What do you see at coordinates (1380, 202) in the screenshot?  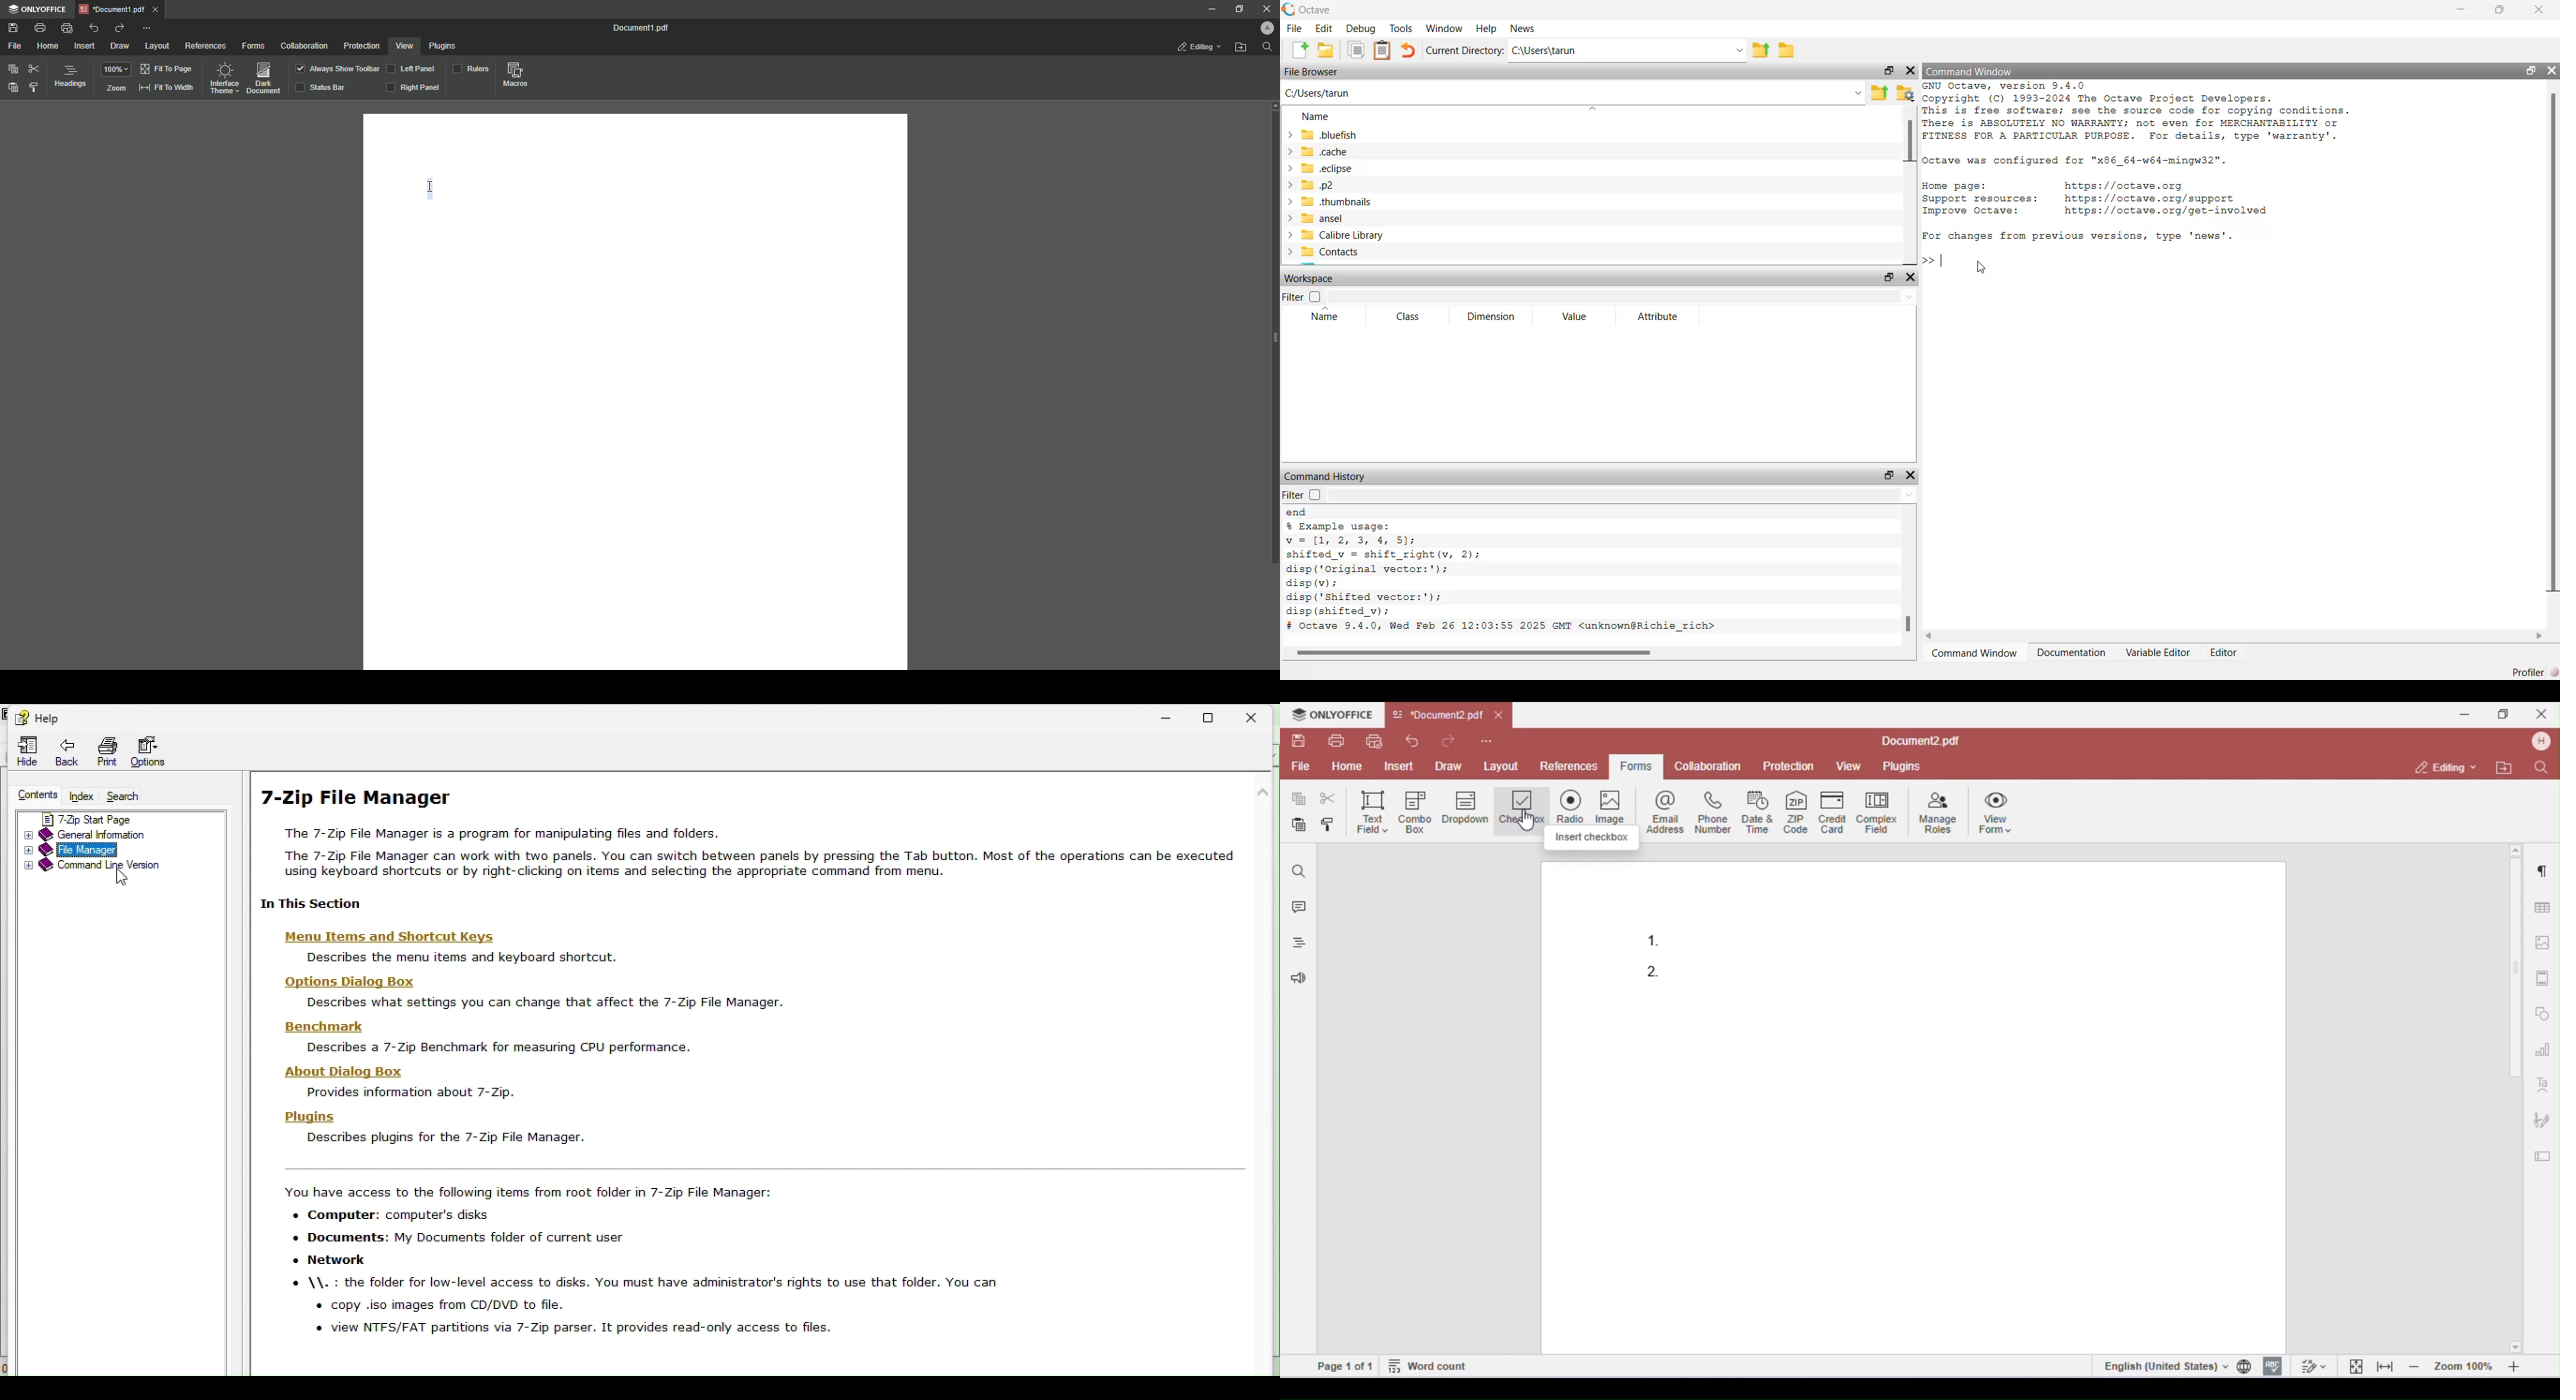 I see `.thumbnails` at bounding box center [1380, 202].